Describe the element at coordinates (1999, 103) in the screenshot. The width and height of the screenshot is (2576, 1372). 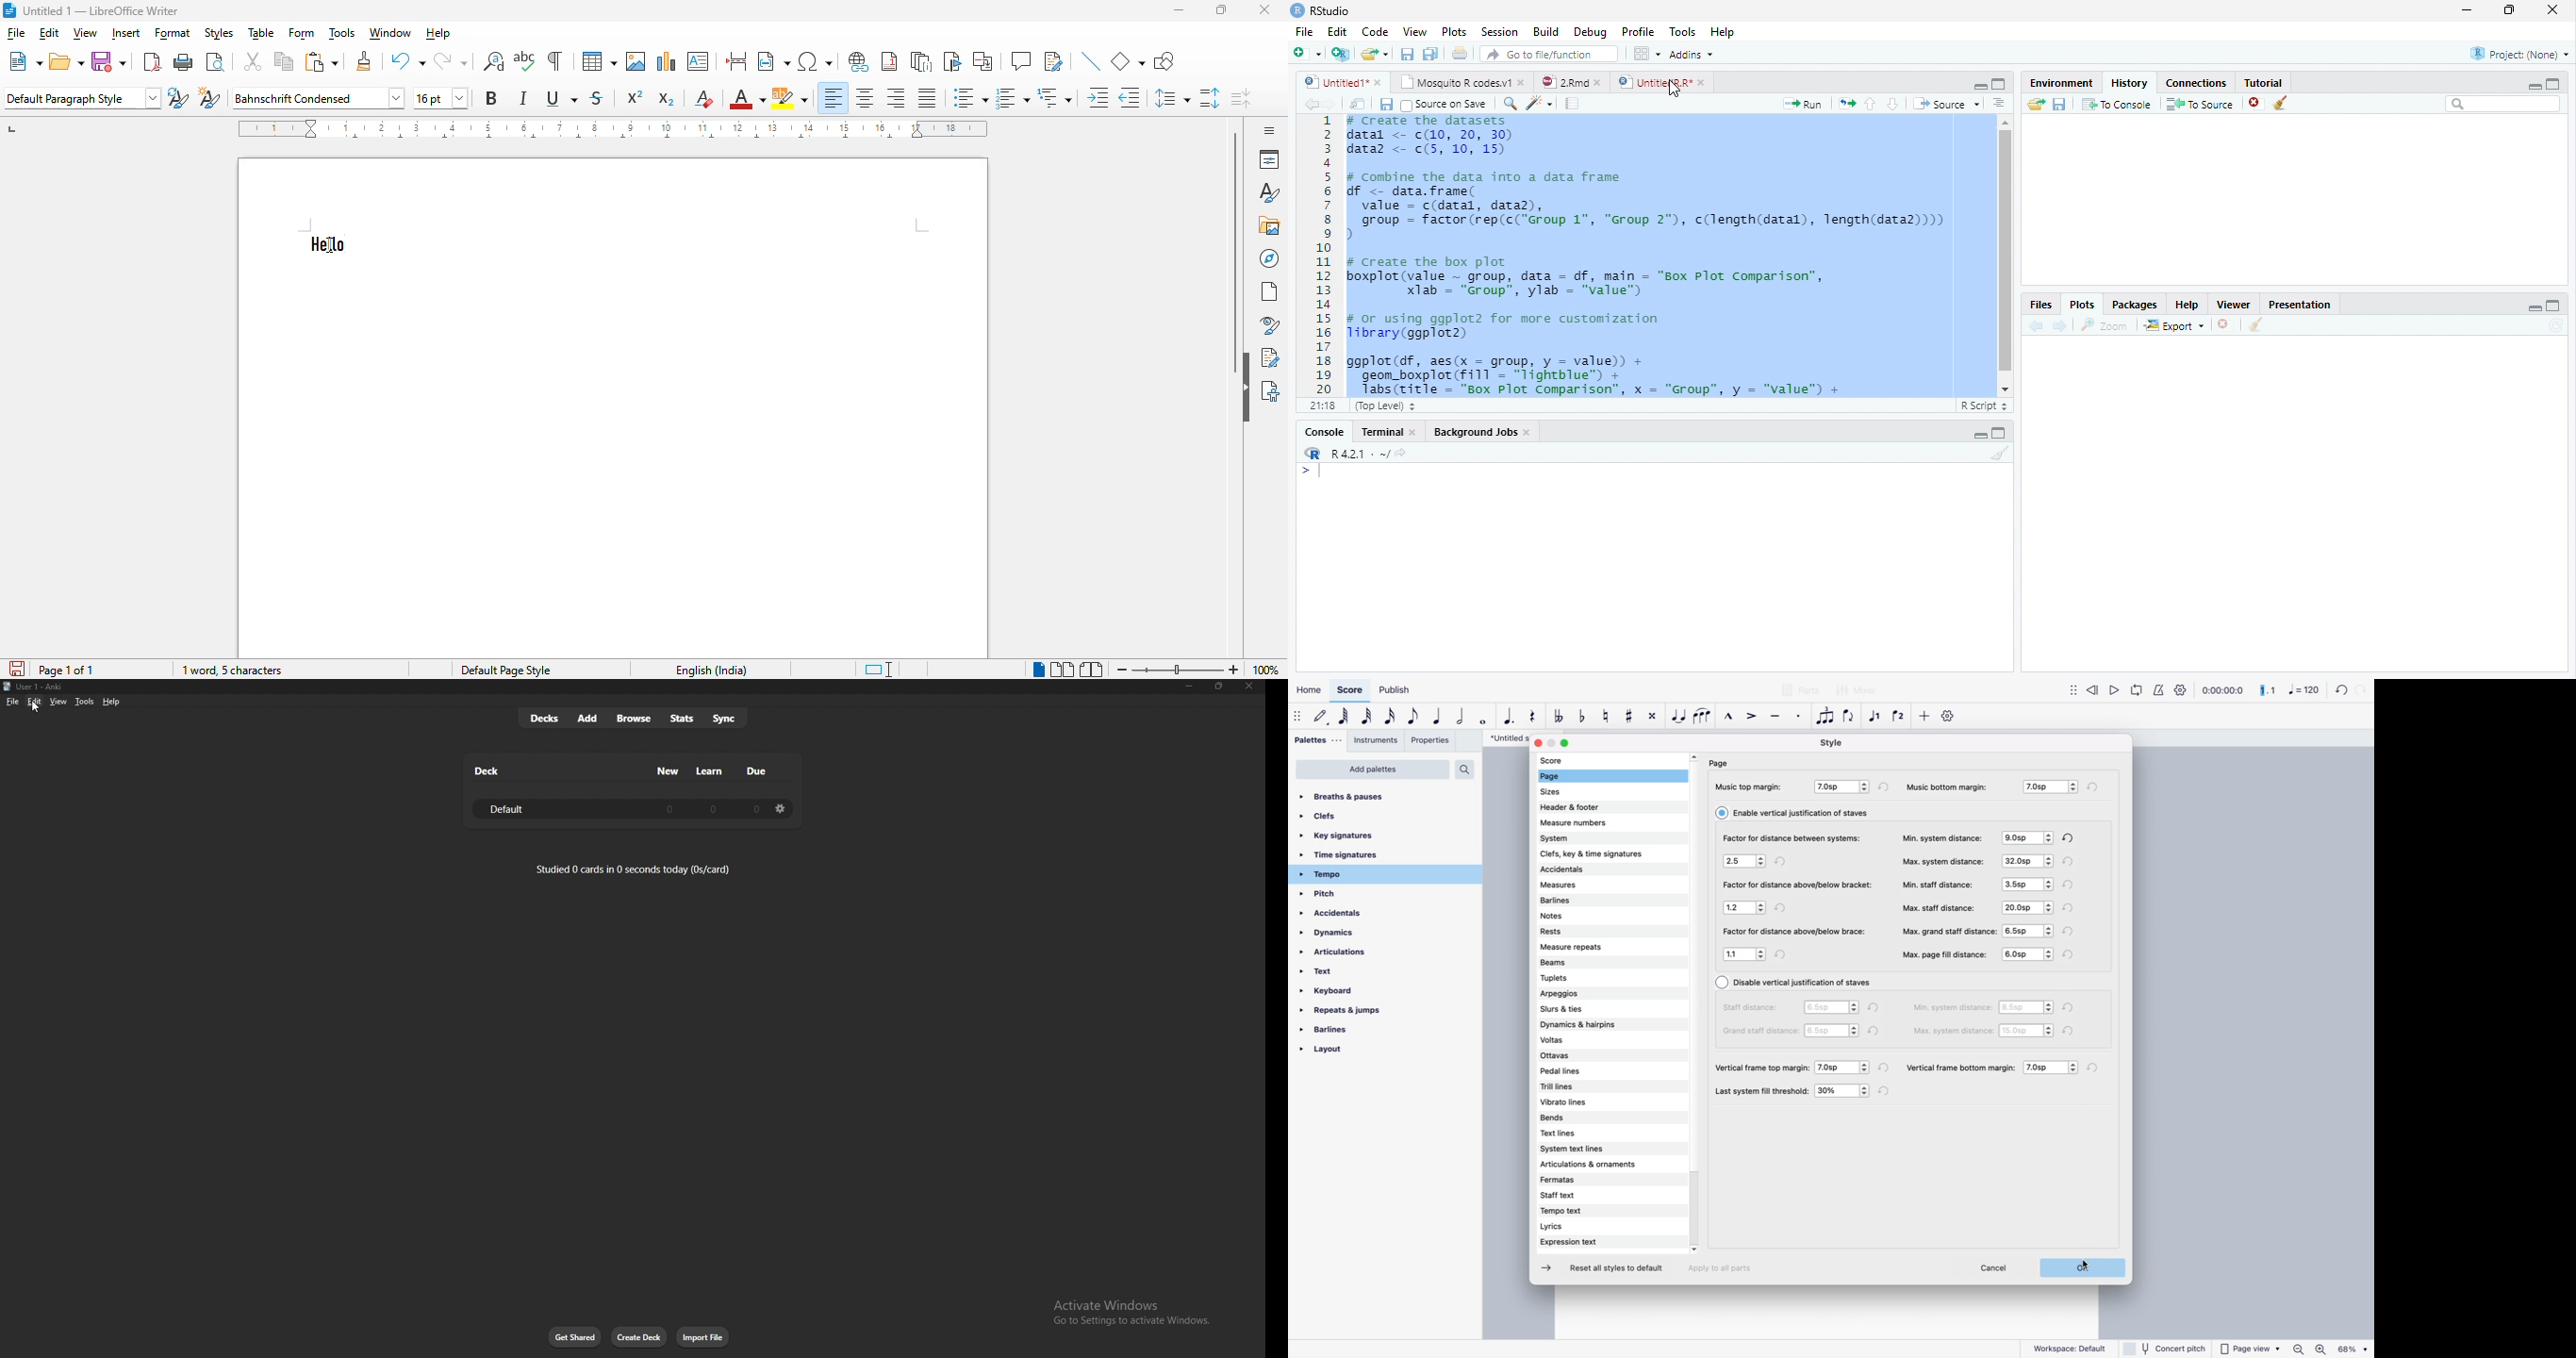
I see `Show document outline` at that location.